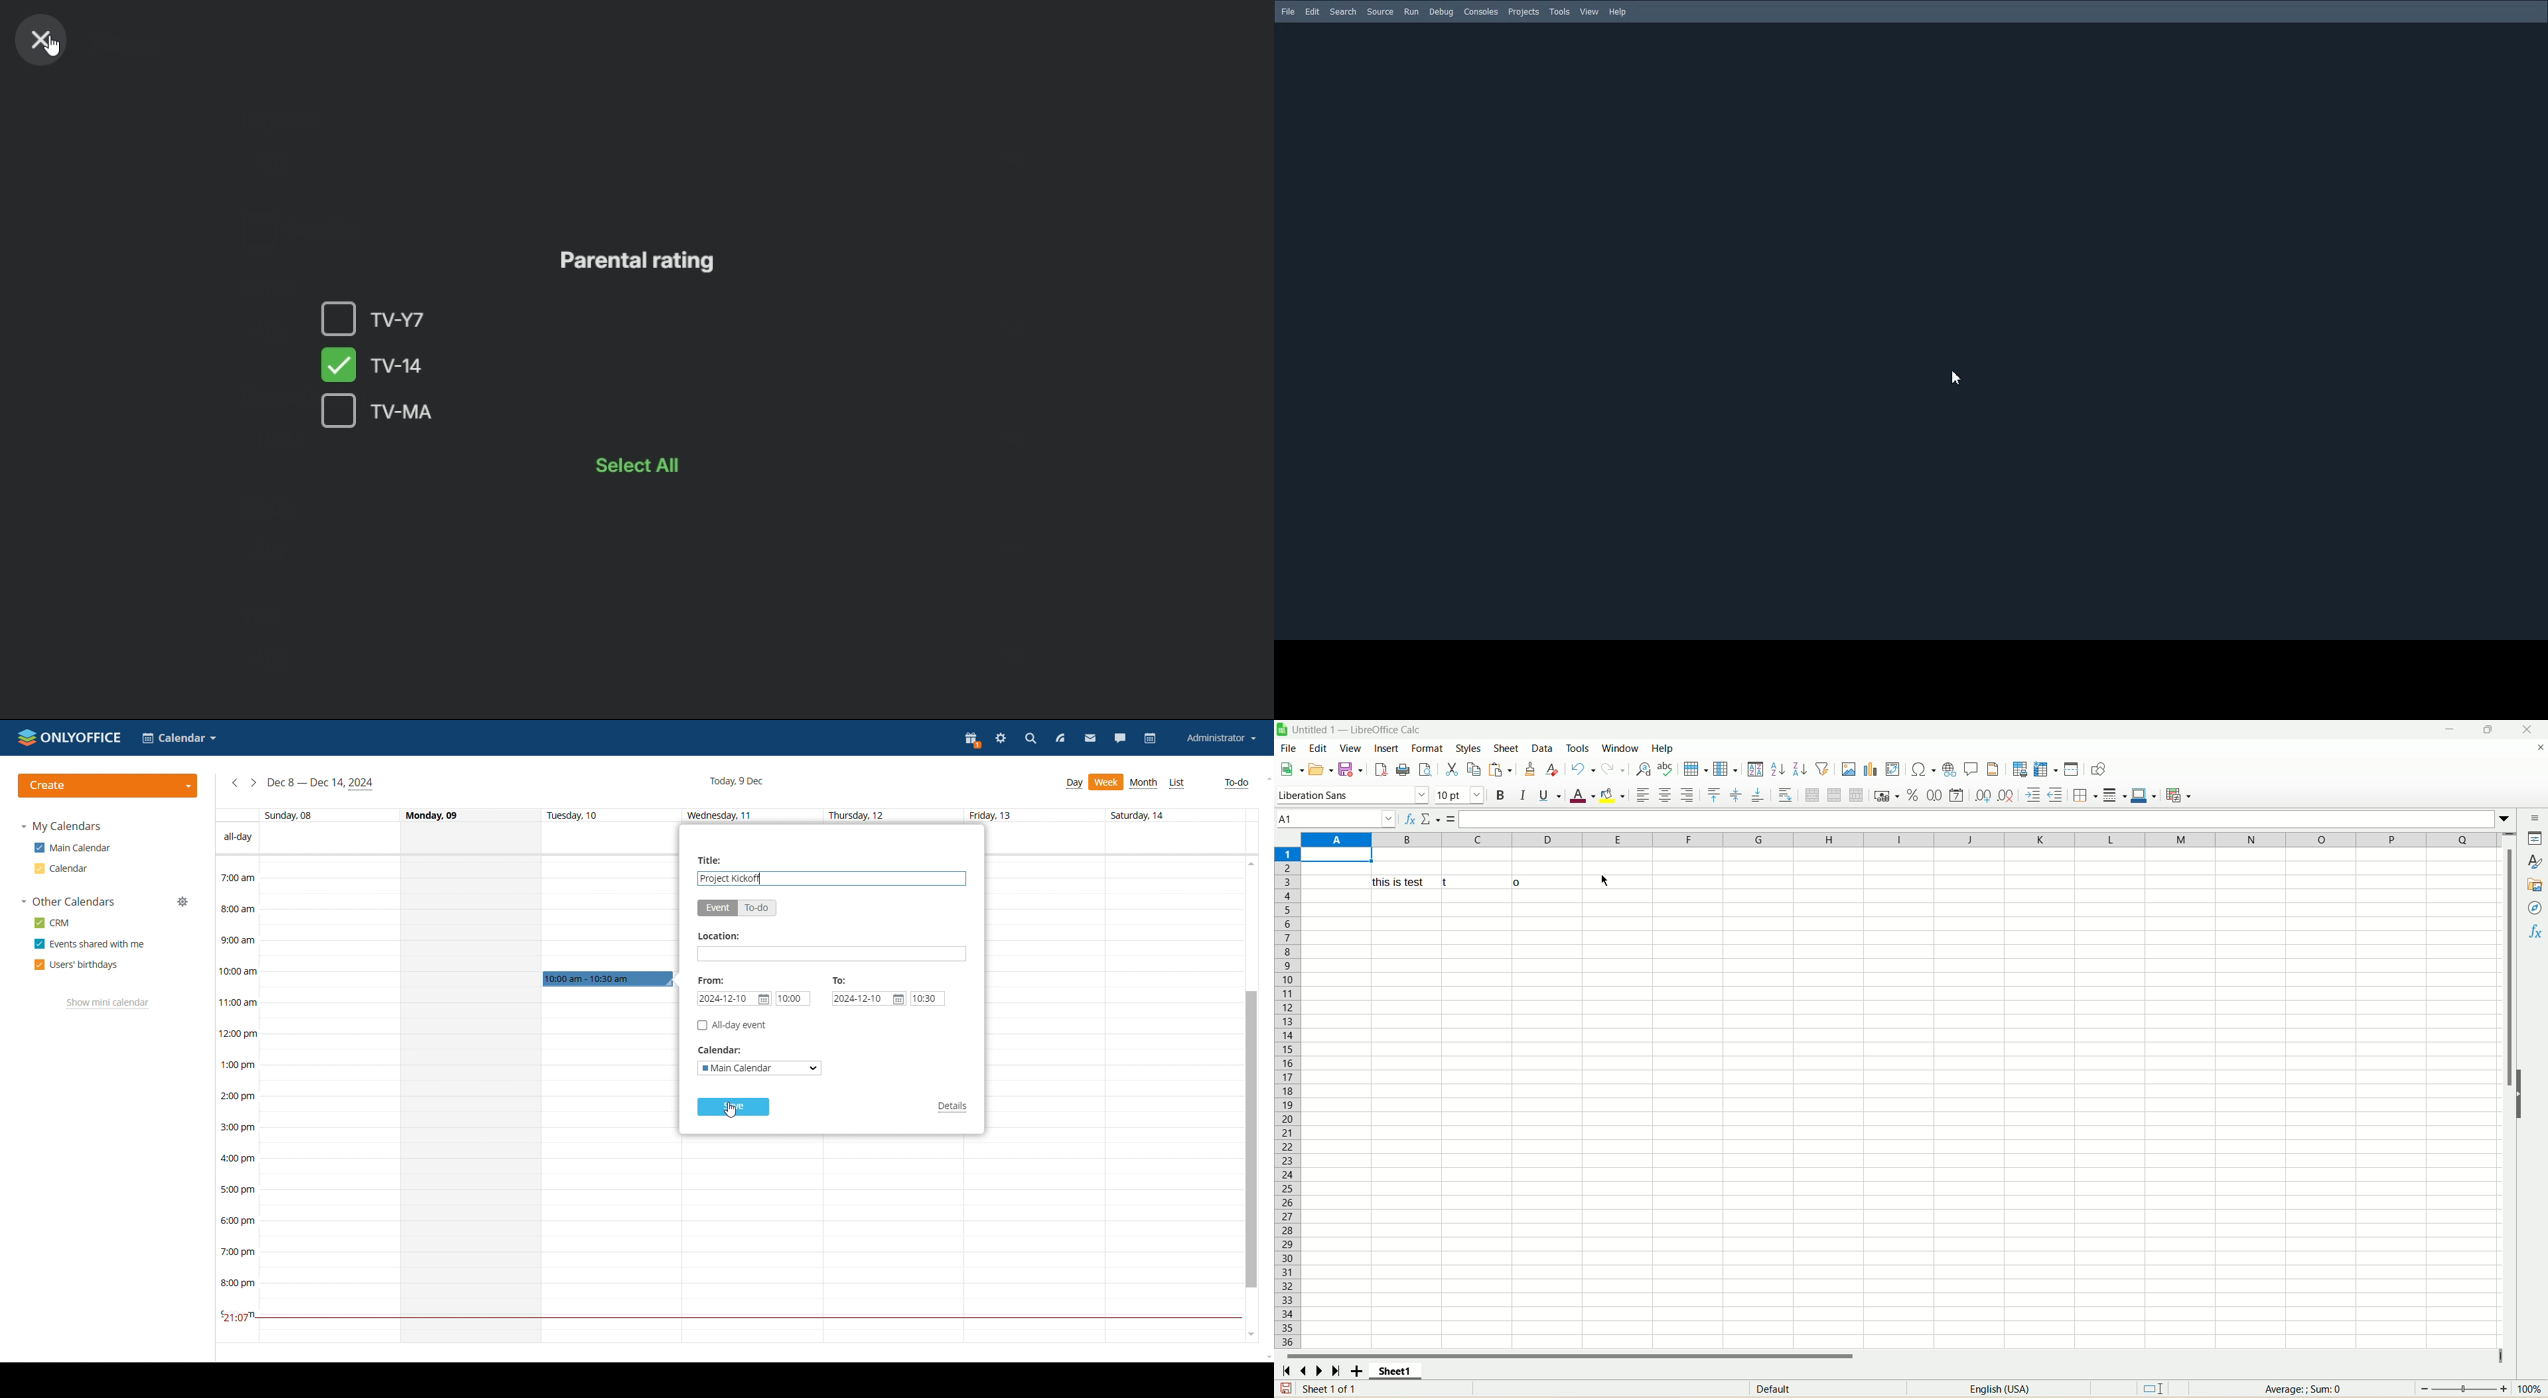 The height and width of the screenshot is (1400, 2548). Describe the element at coordinates (1524, 797) in the screenshot. I see `italics` at that location.